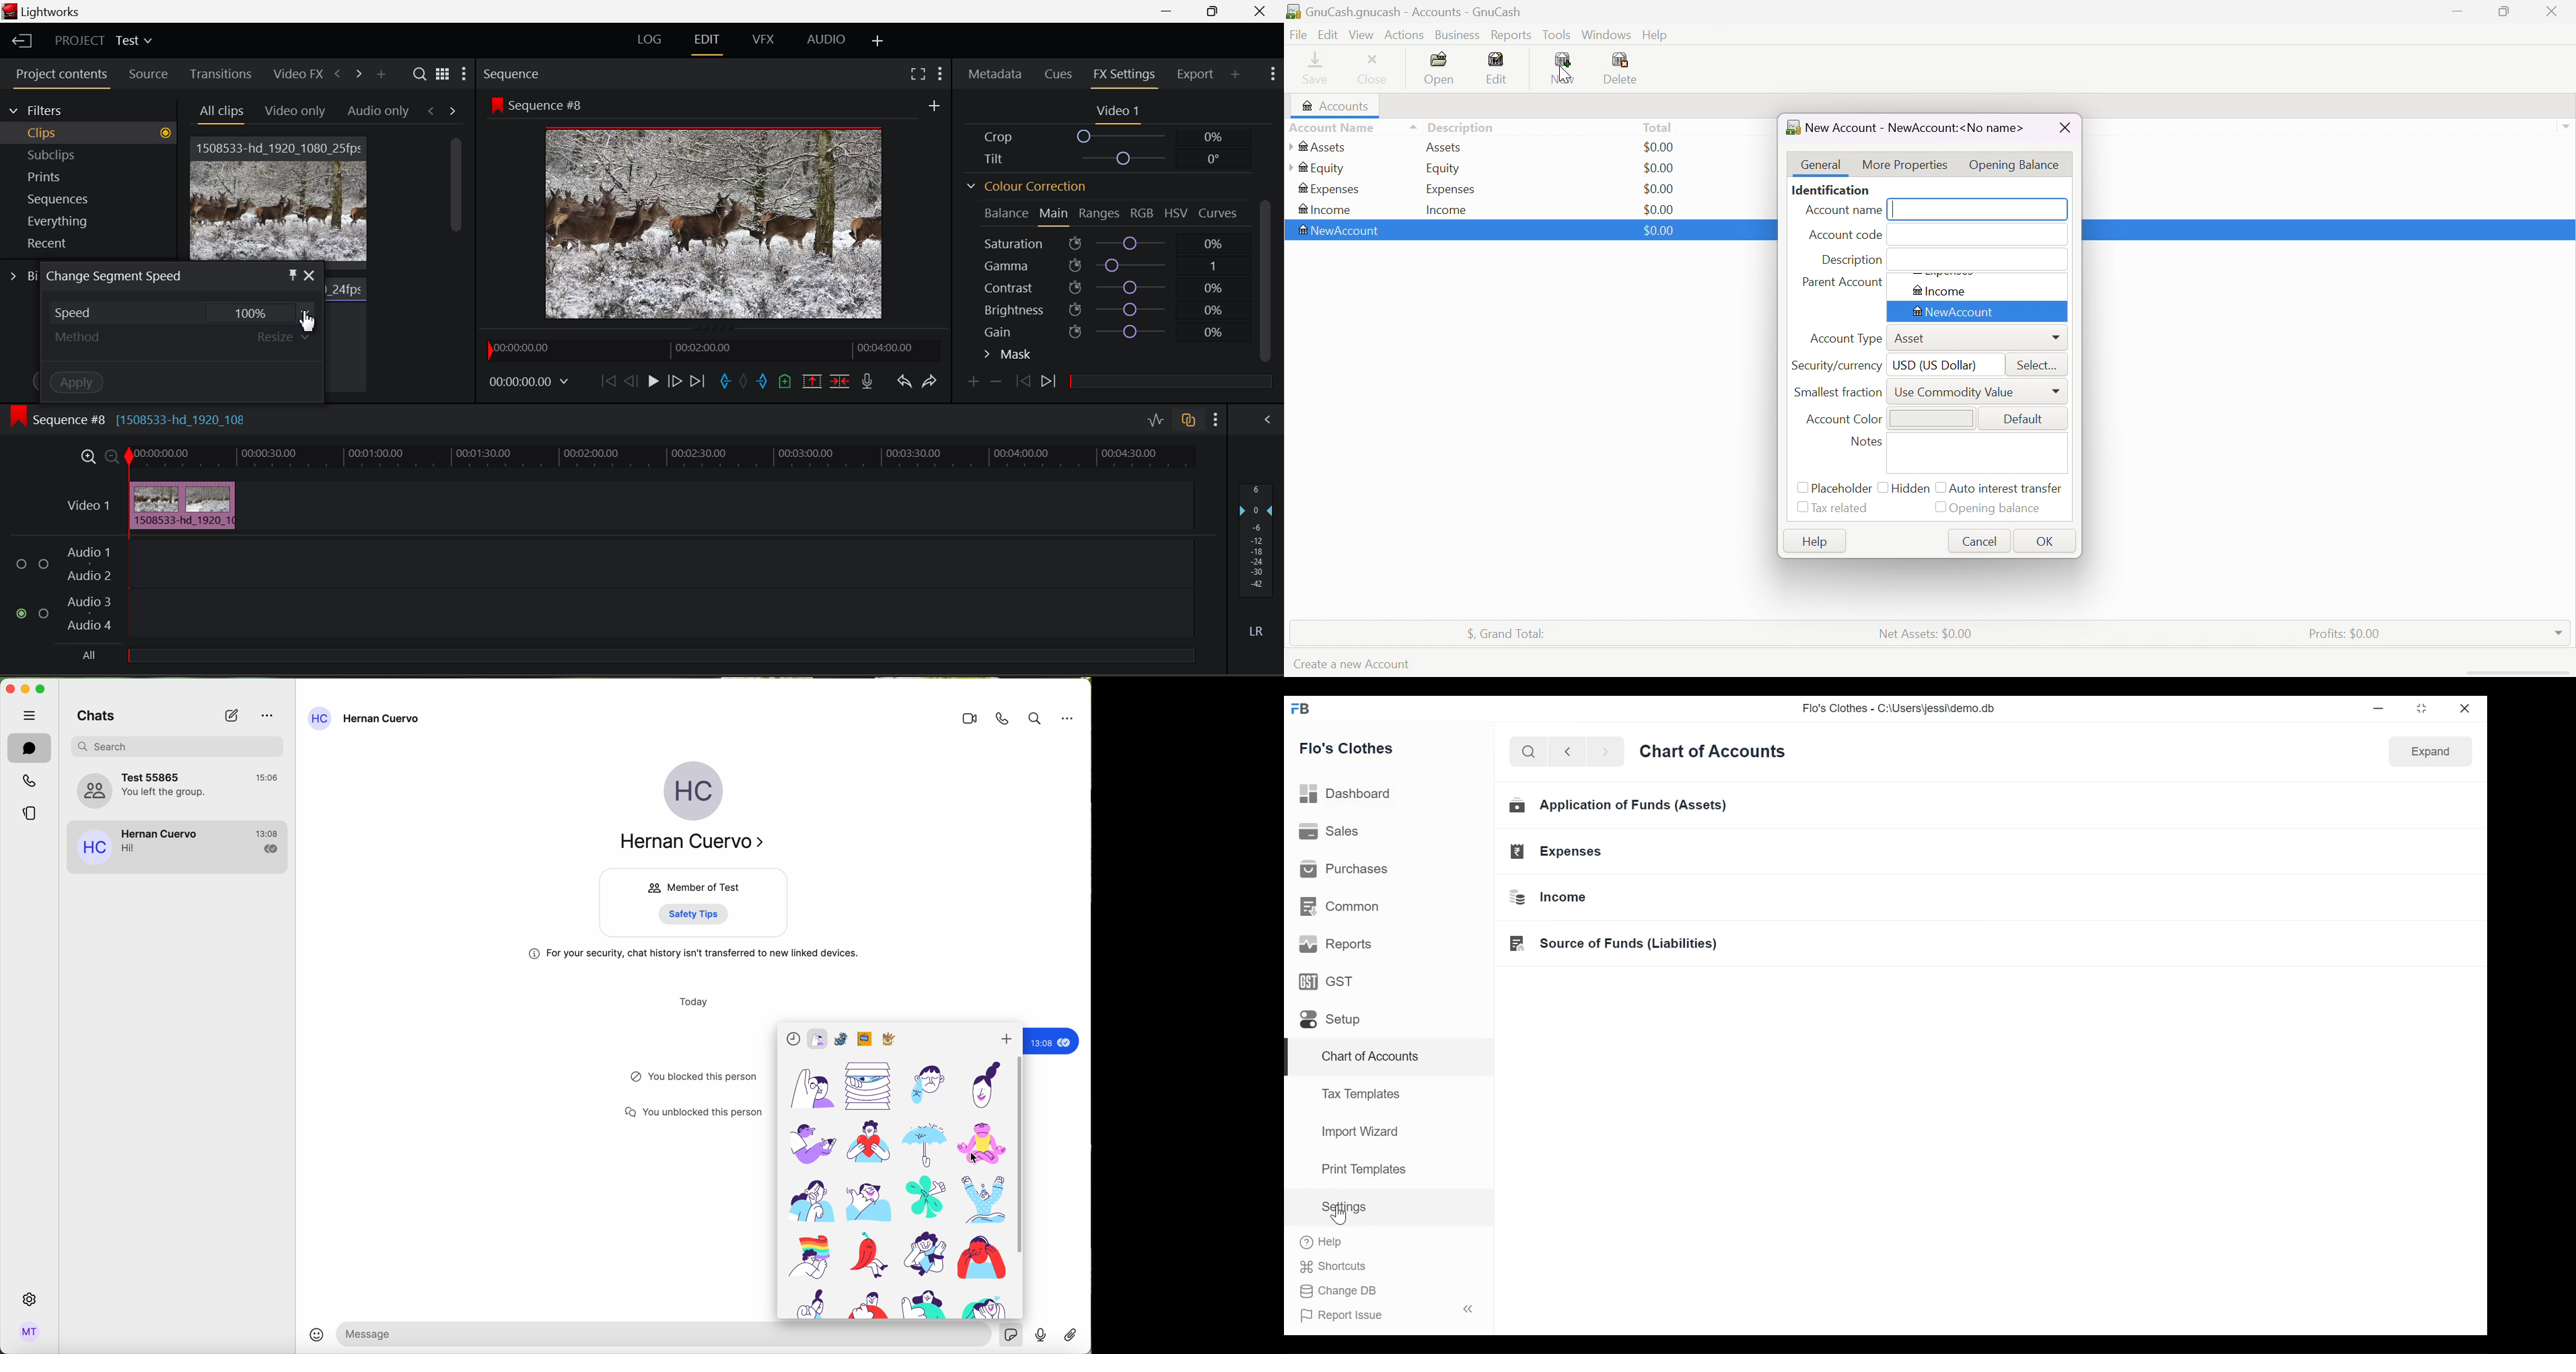 This screenshot has height=1372, width=2576. Describe the element at coordinates (2053, 336) in the screenshot. I see `Drop Down` at that location.